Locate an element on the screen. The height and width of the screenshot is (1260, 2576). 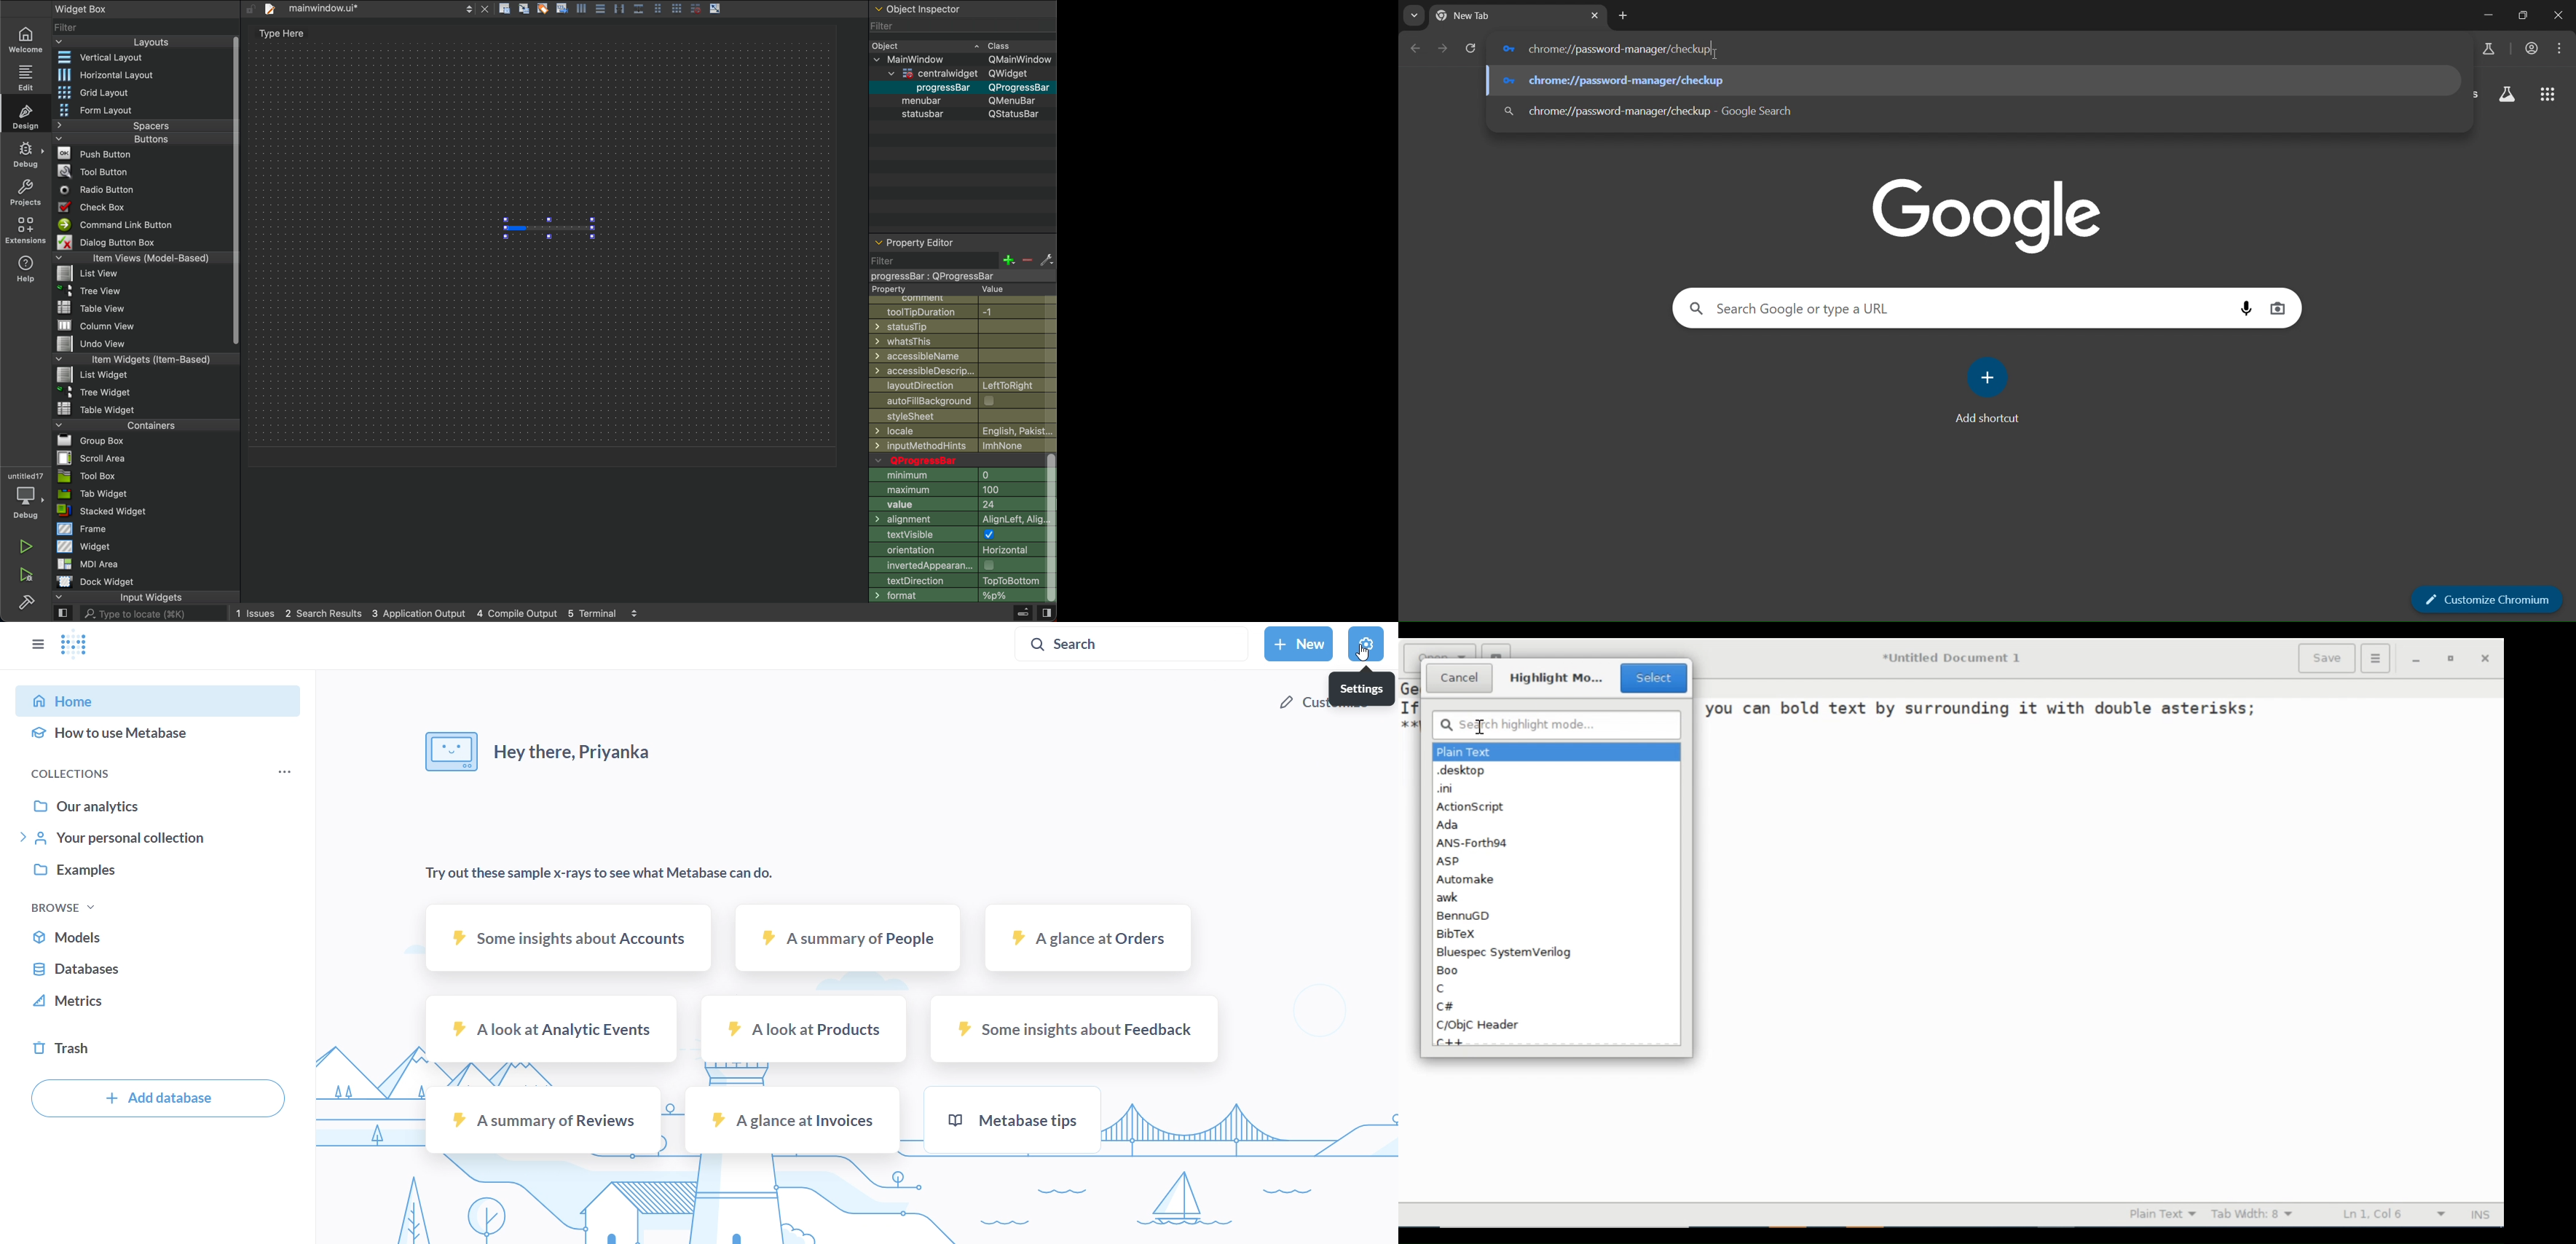
Items View is located at coordinates (139, 257).